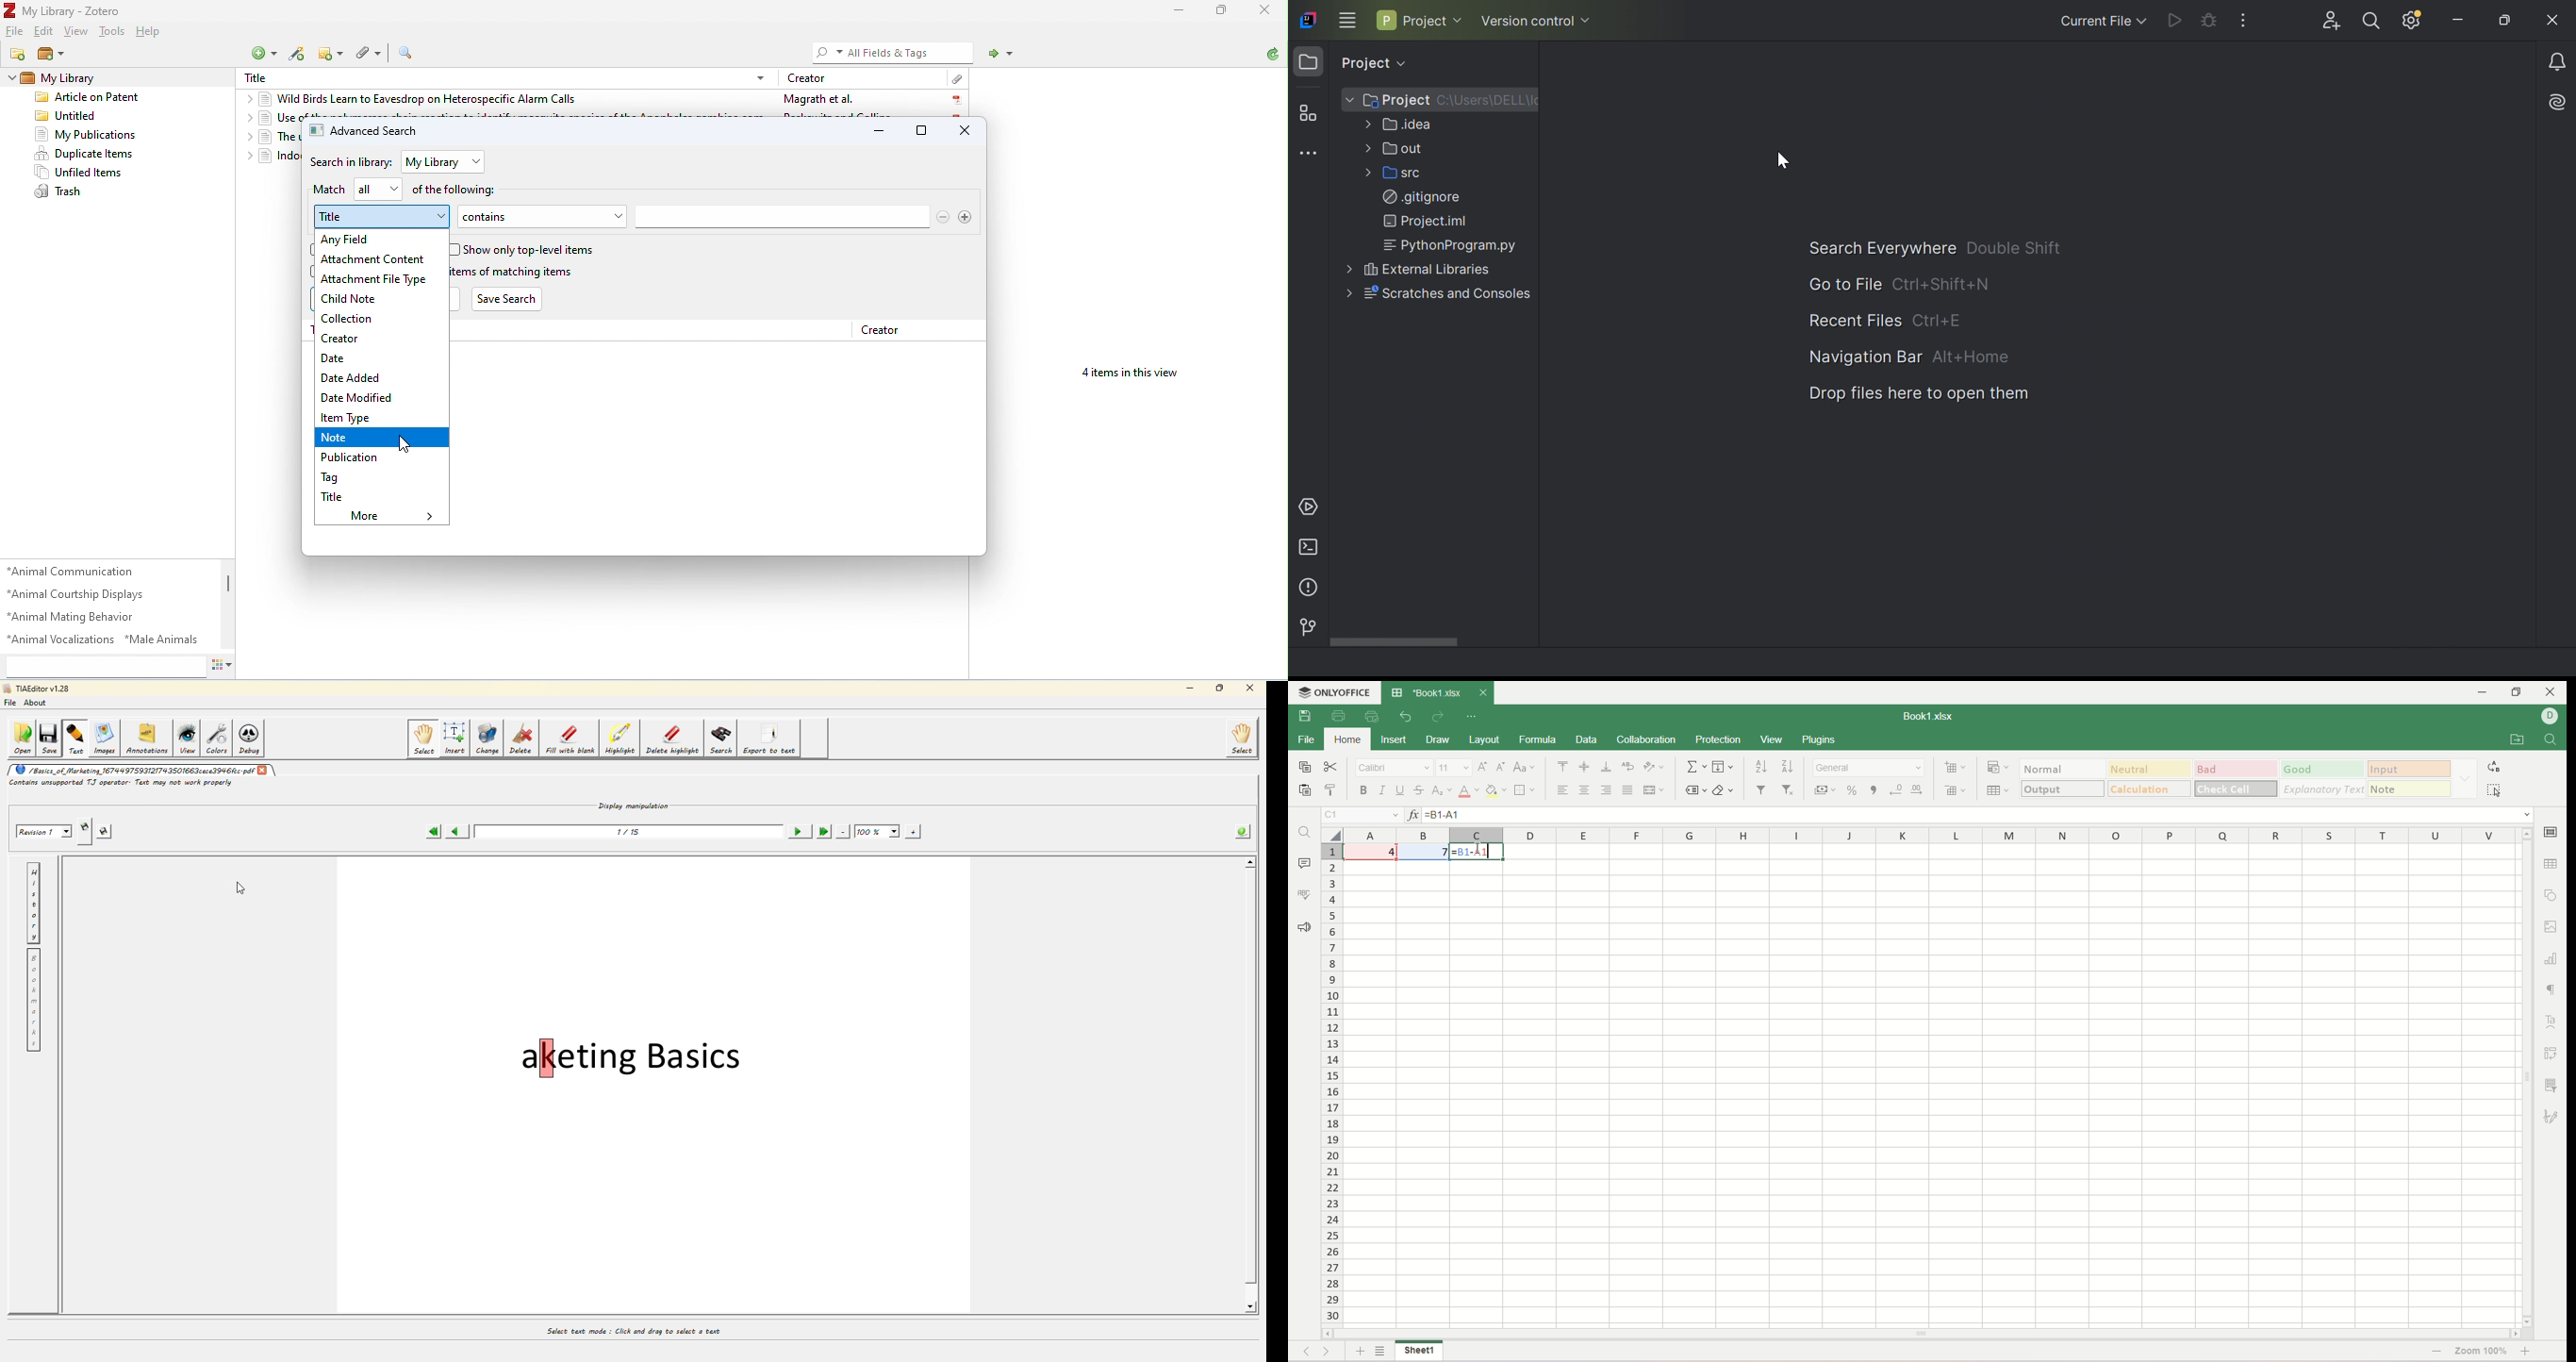  Describe the element at coordinates (1496, 790) in the screenshot. I see `background color` at that location.